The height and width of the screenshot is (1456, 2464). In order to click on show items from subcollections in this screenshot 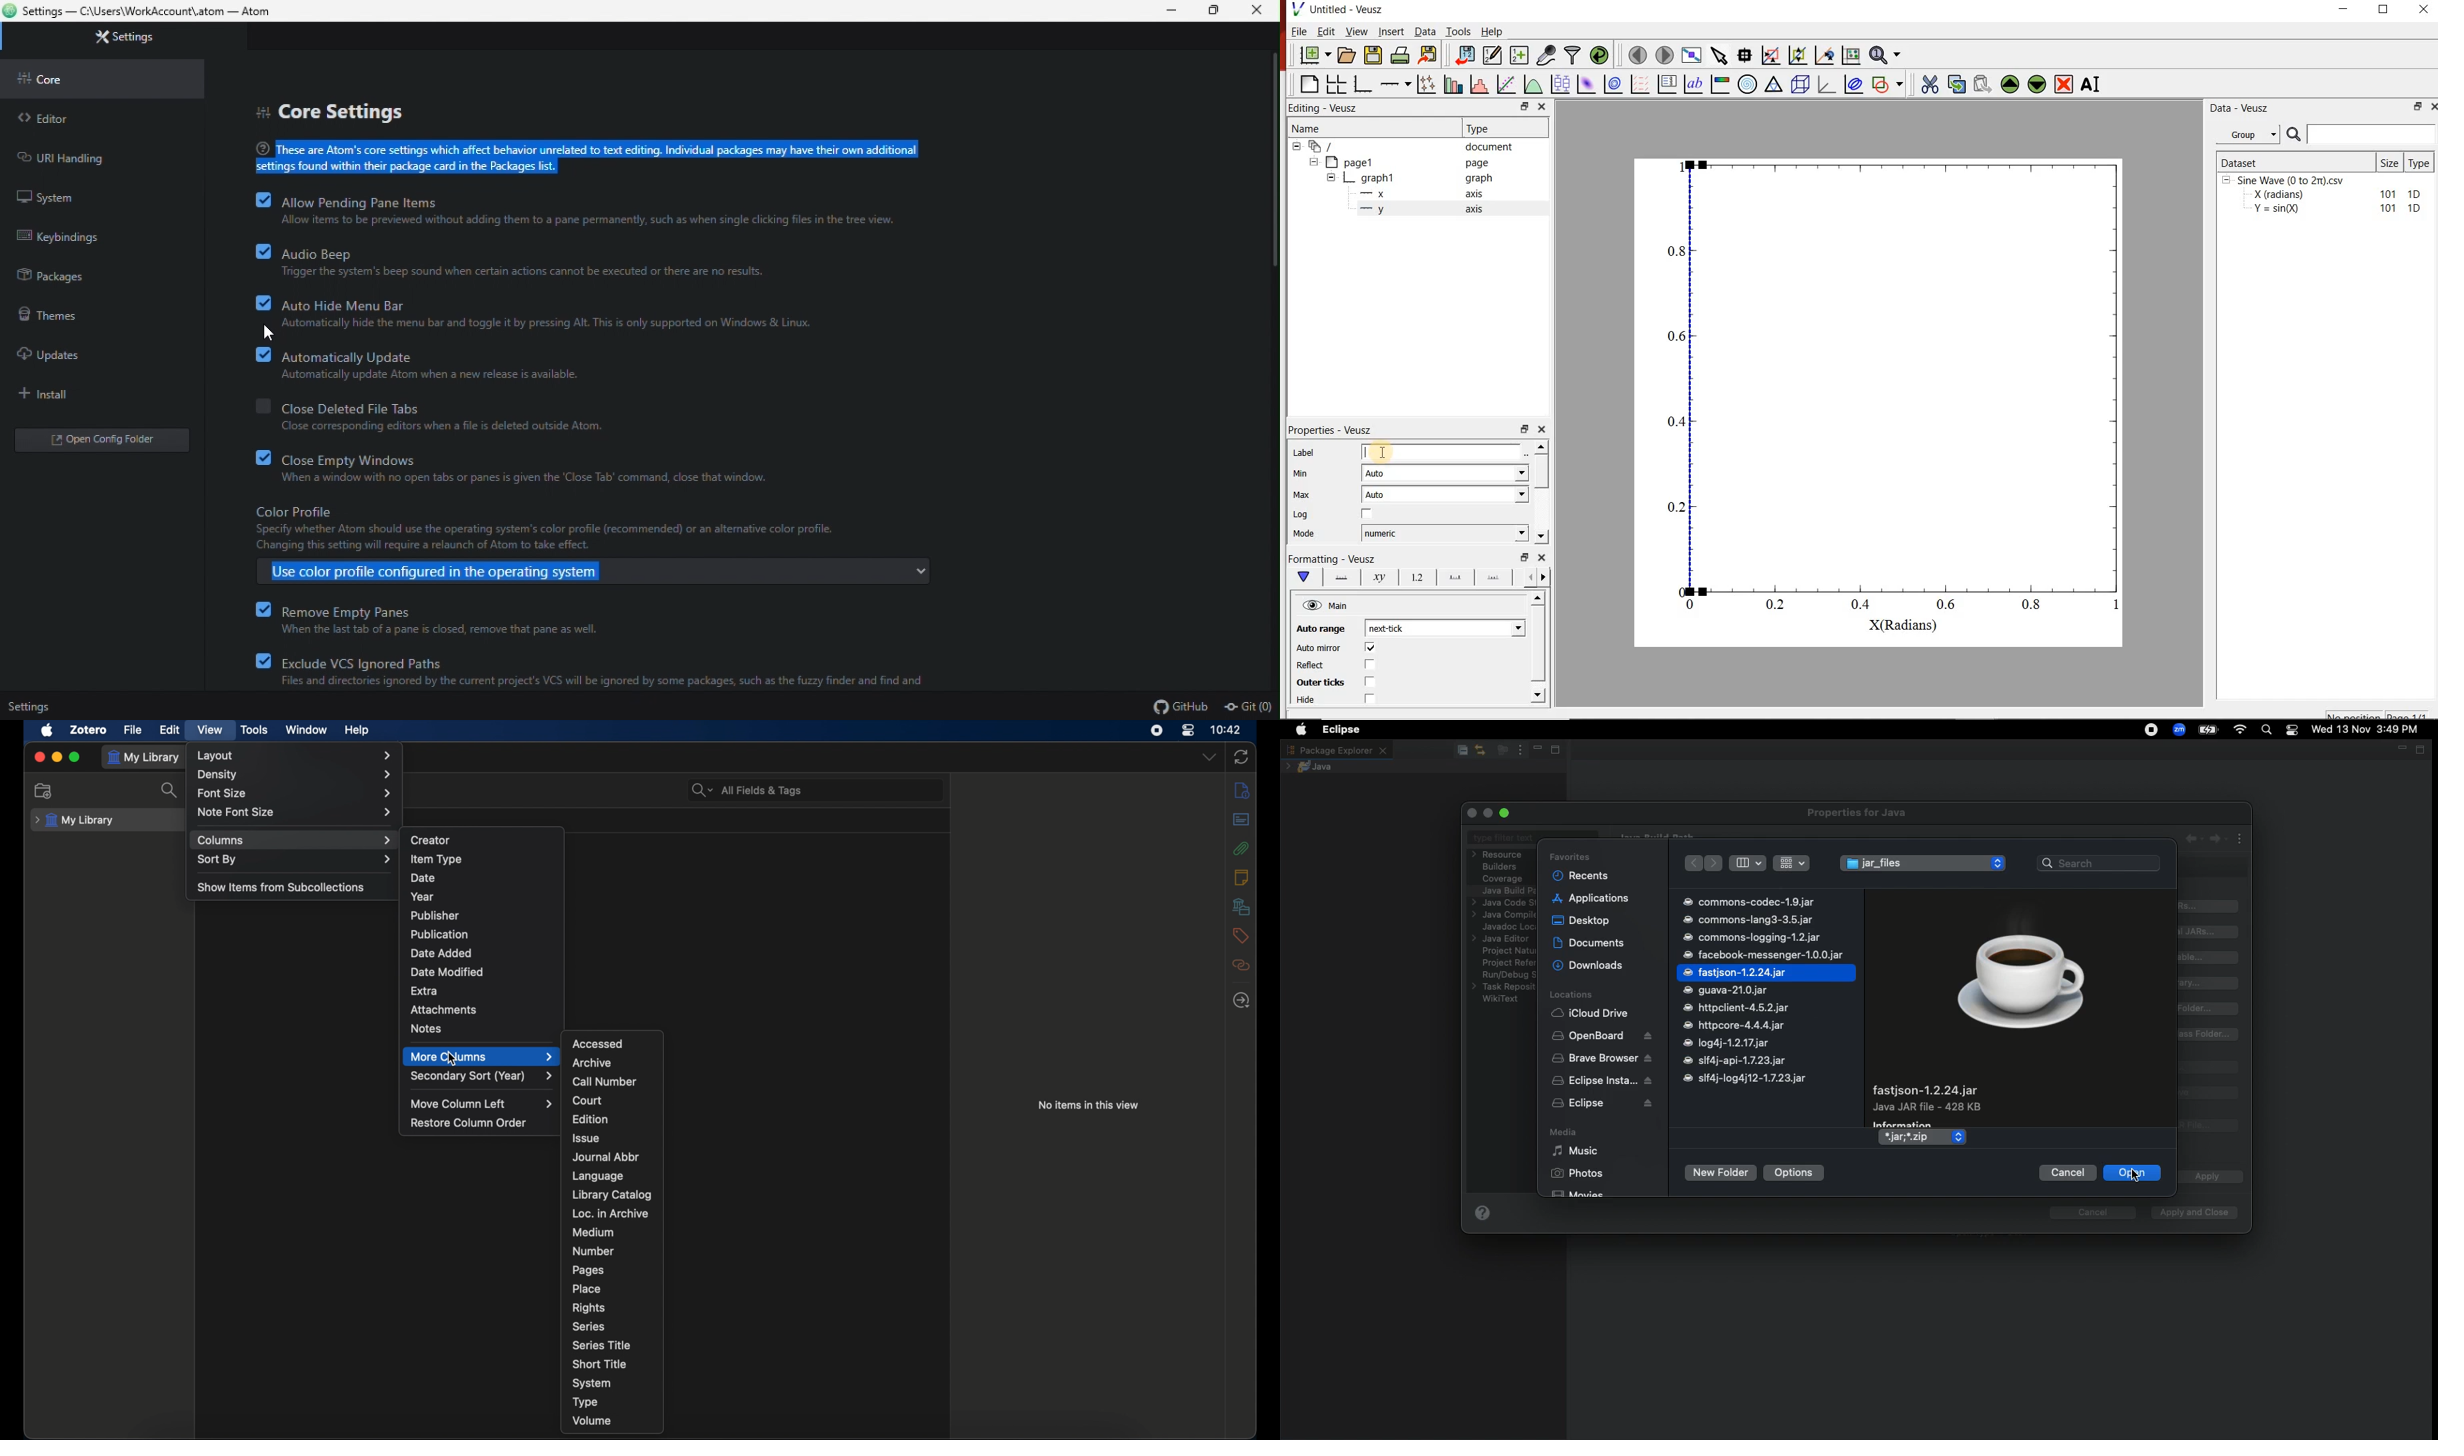, I will do `click(281, 888)`.